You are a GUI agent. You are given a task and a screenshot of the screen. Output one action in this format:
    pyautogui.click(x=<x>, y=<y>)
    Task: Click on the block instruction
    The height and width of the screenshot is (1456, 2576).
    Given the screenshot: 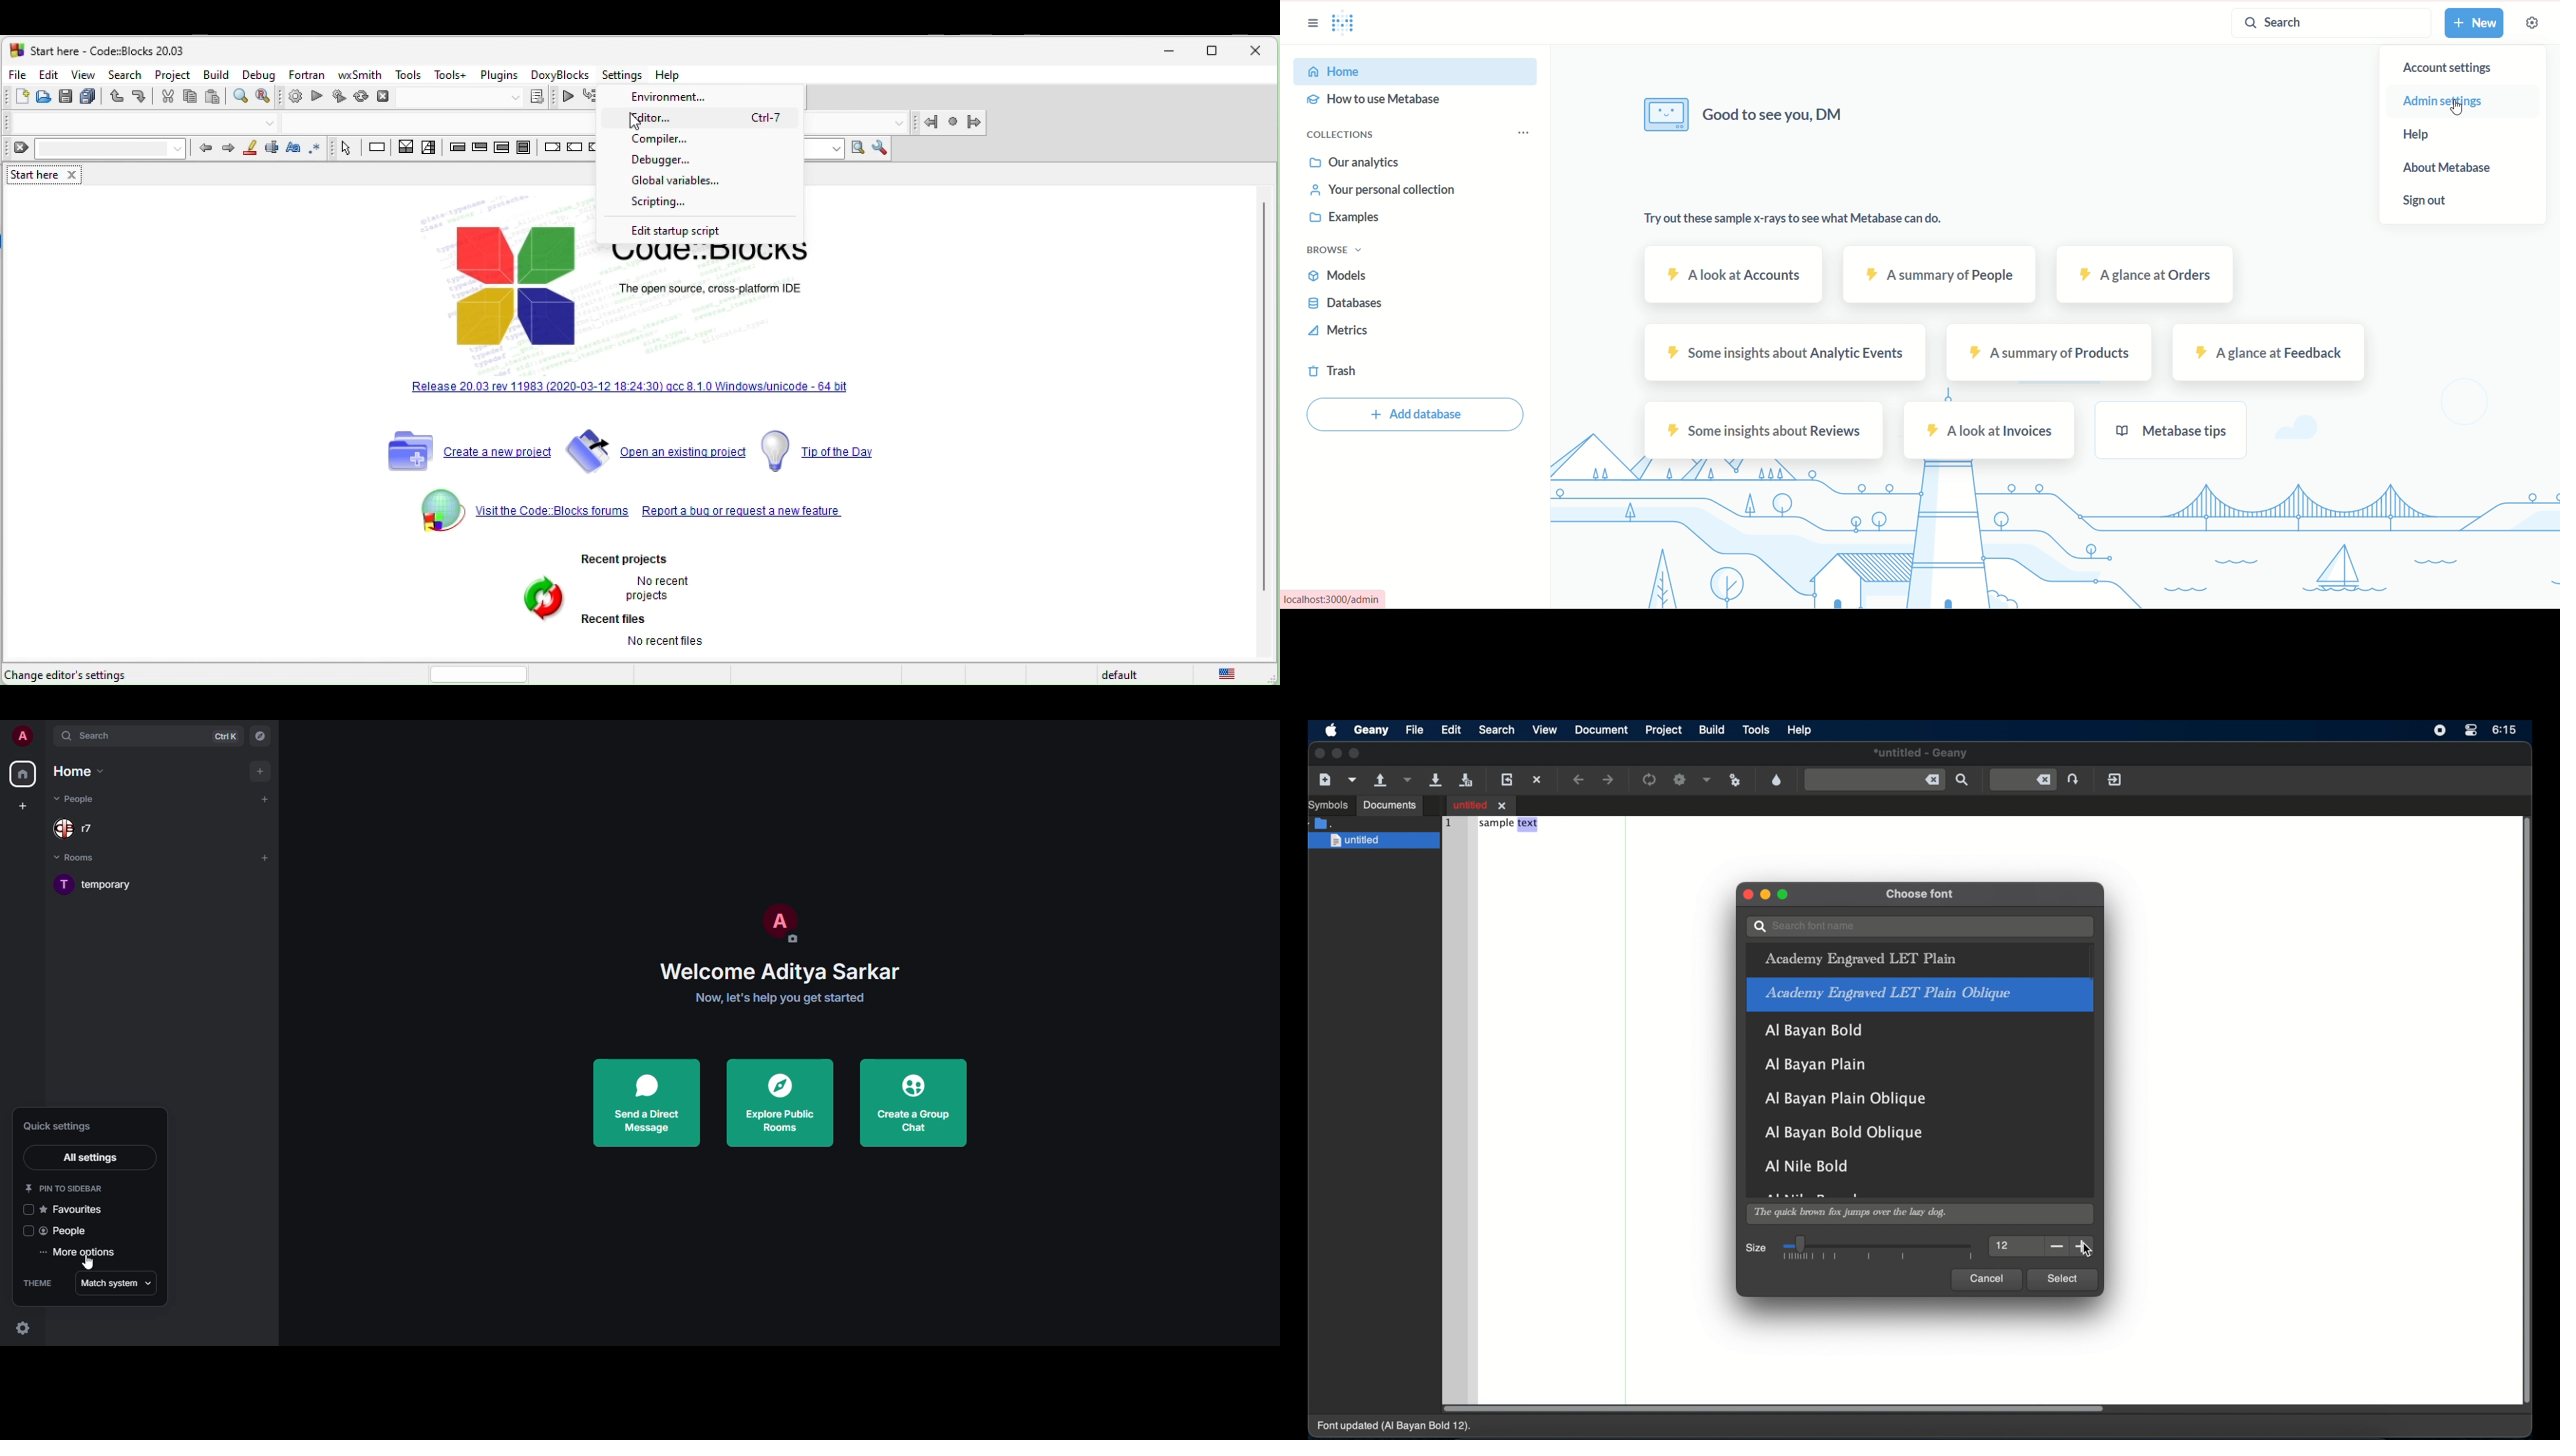 What is the action you would take?
    pyautogui.click(x=527, y=149)
    